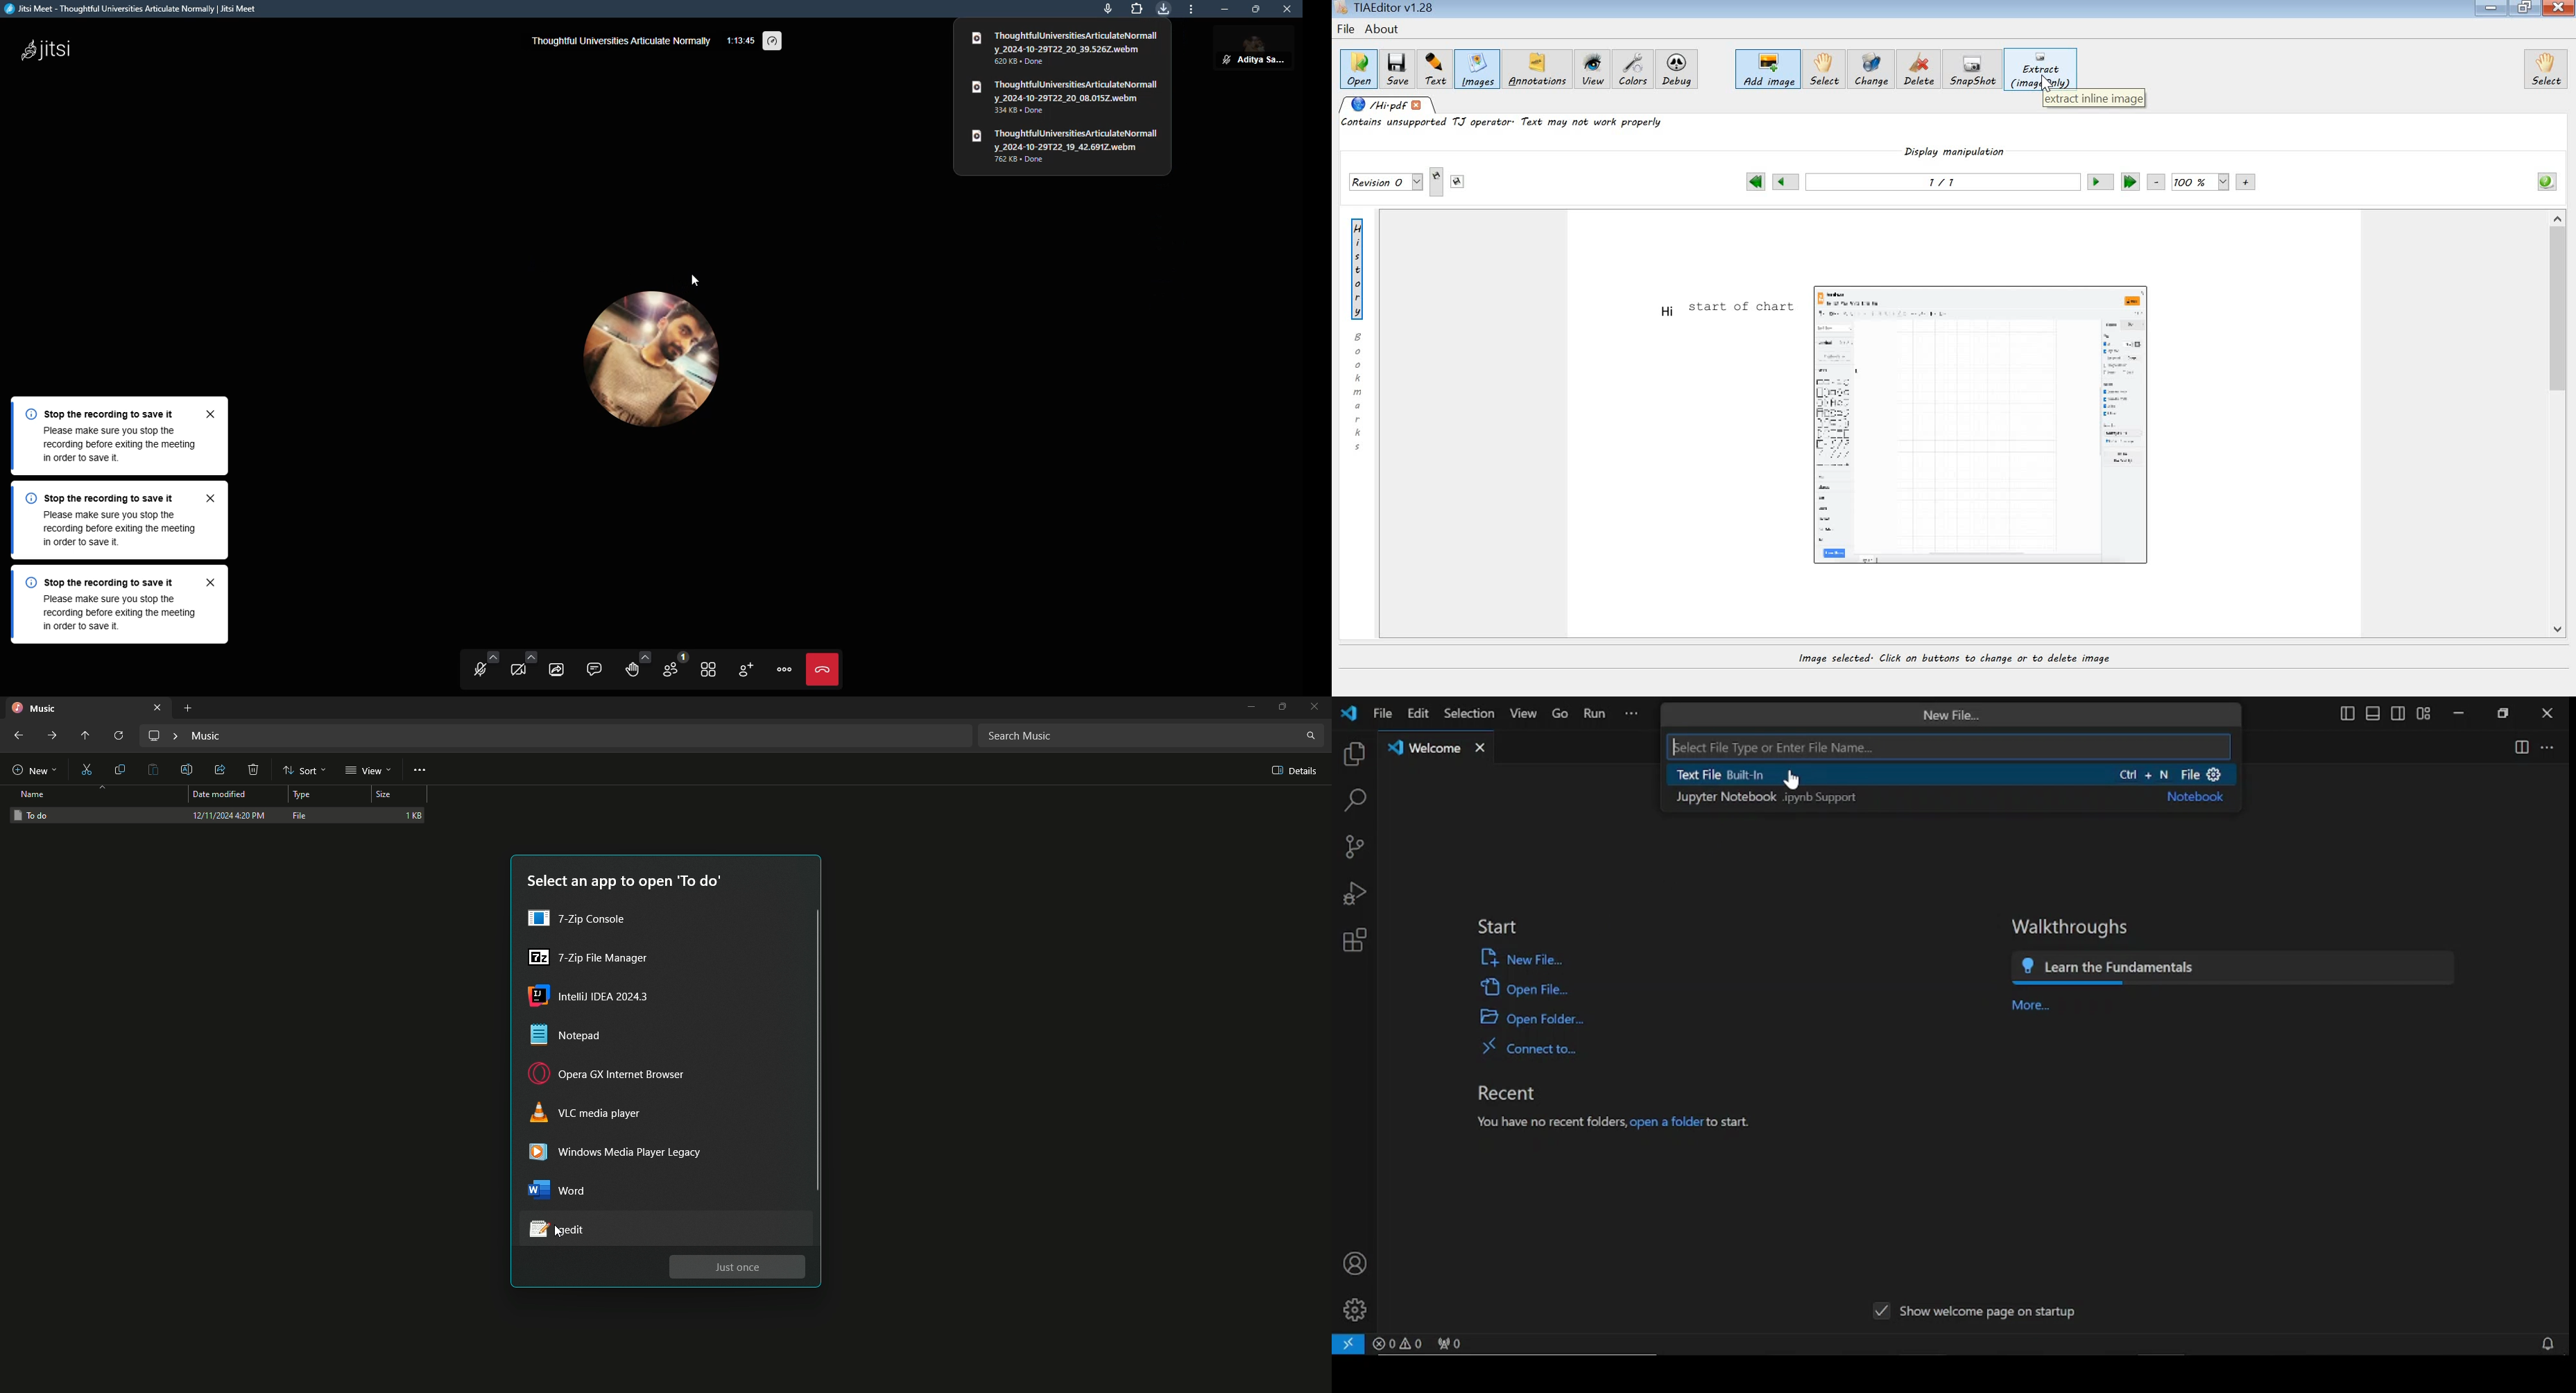 The image size is (2576, 1400). I want to click on mic, so click(1106, 10).